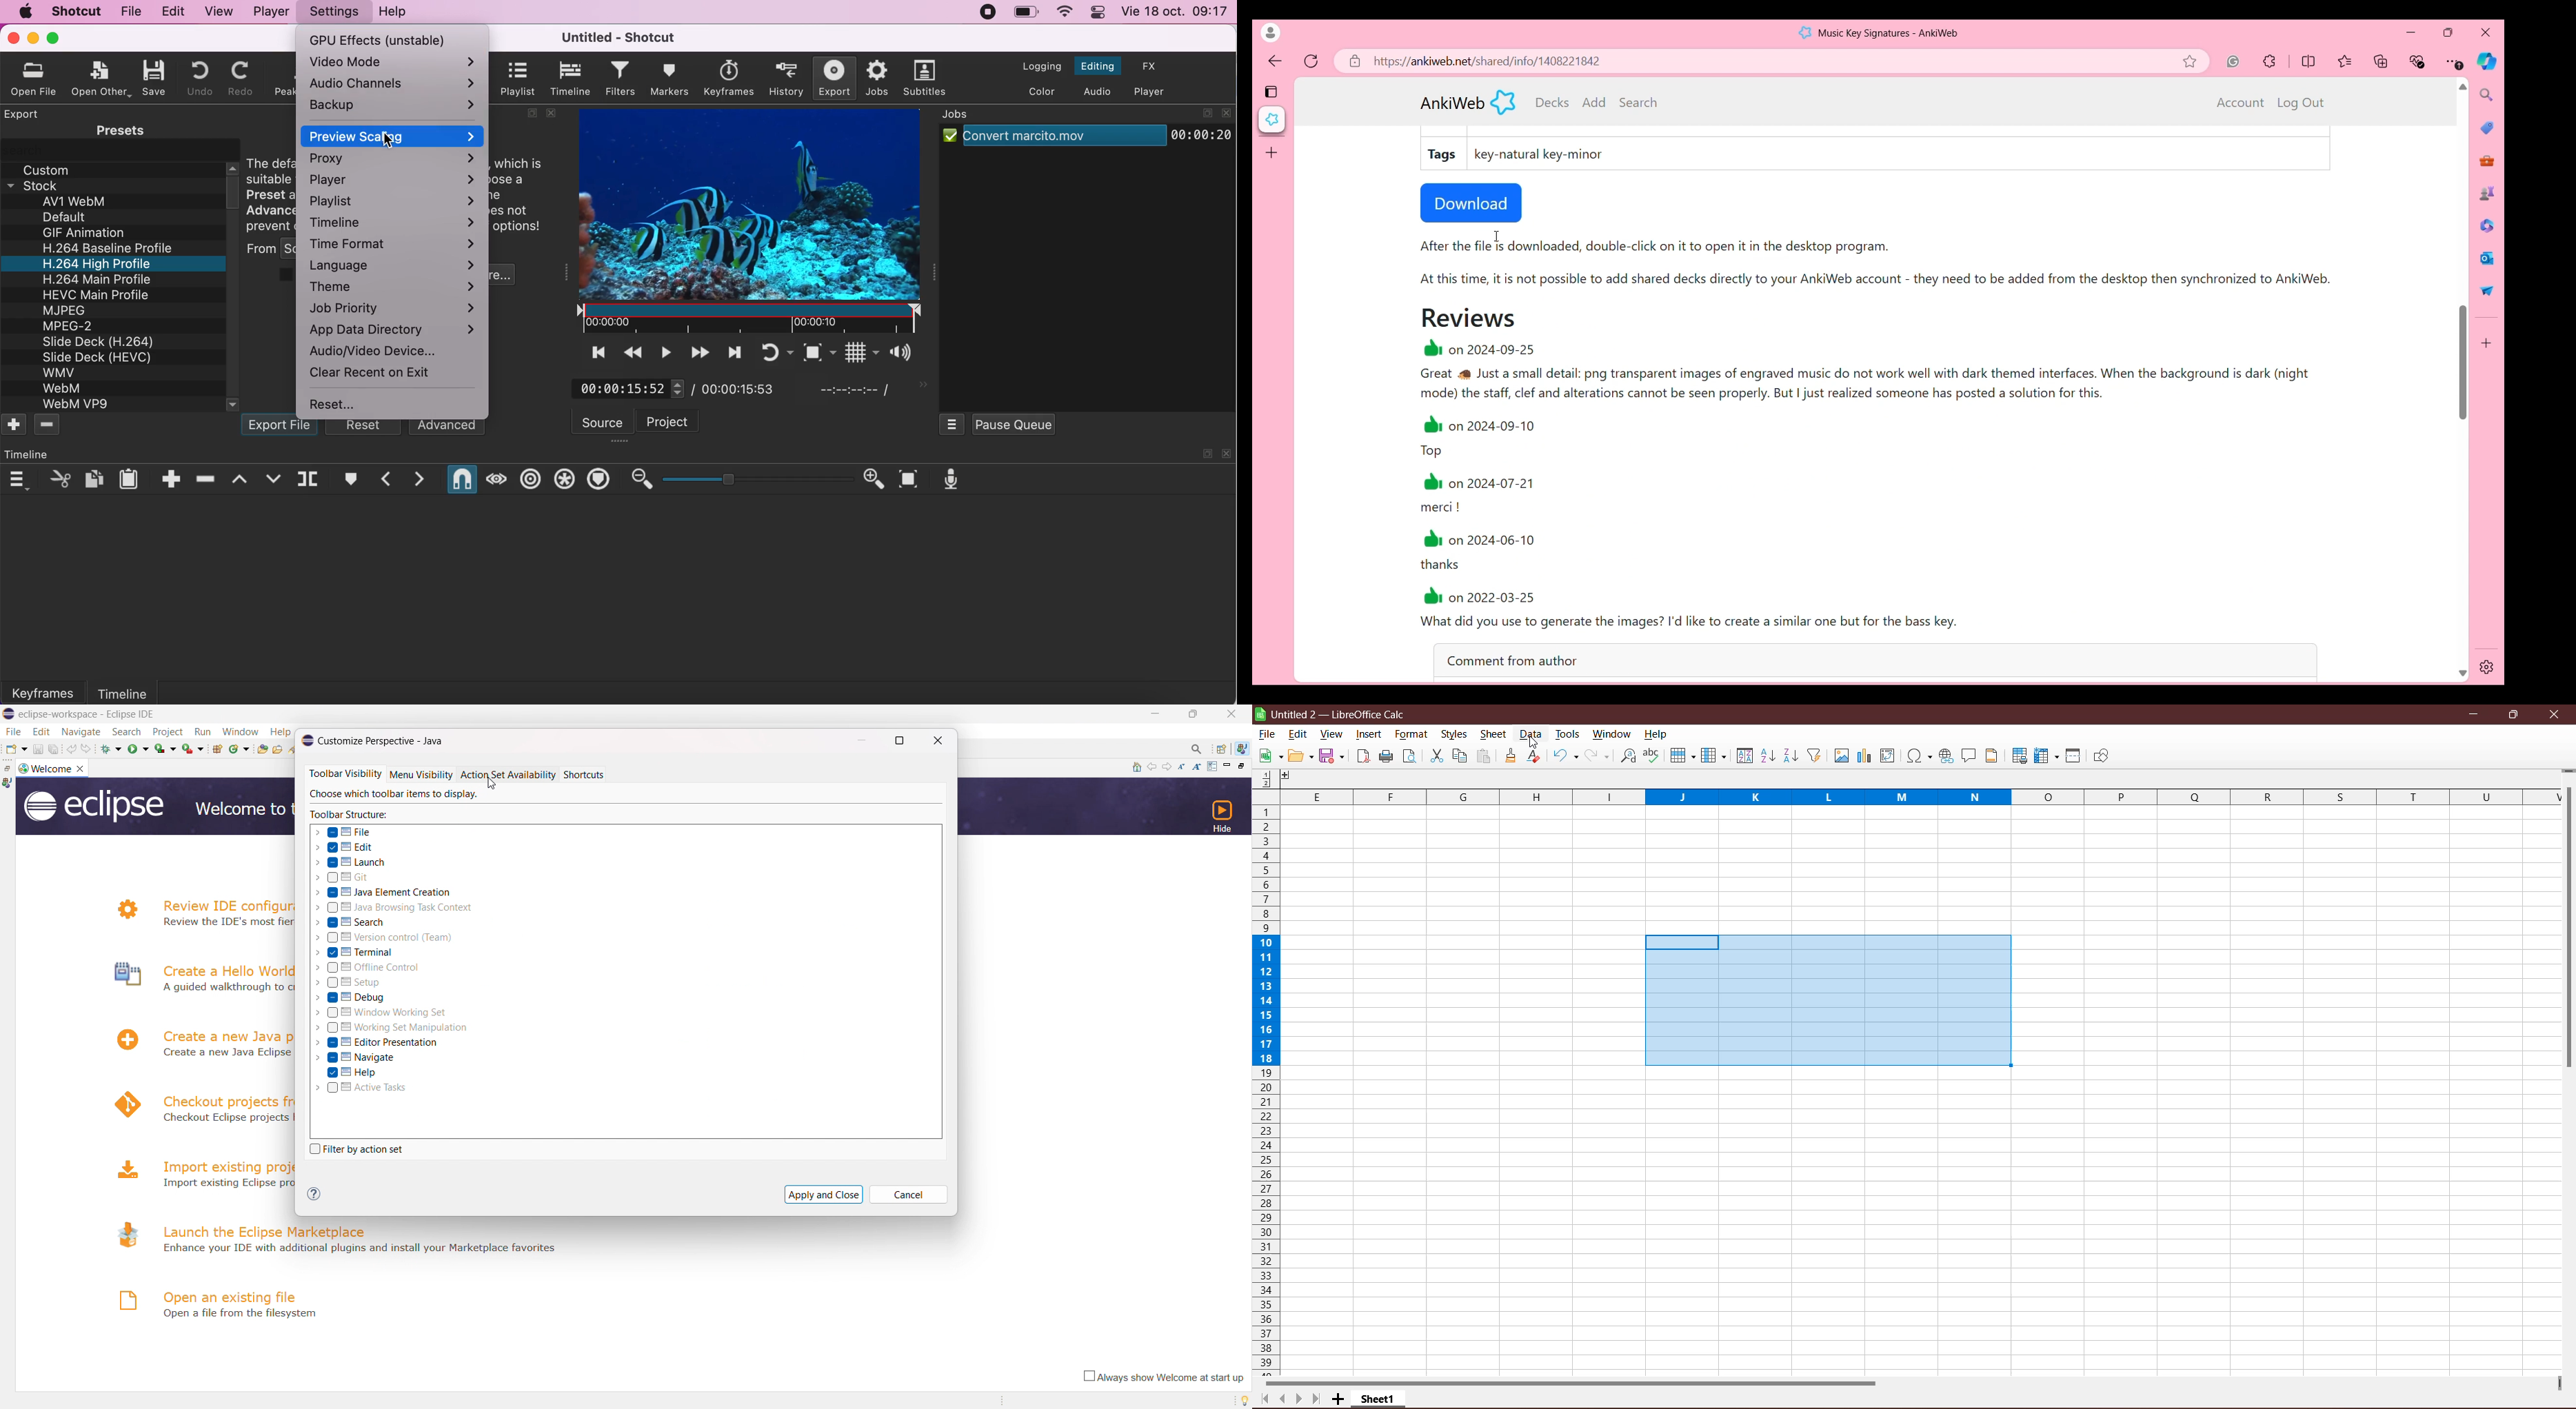  What do you see at coordinates (1280, 1399) in the screenshot?
I see `Scroll to previous page` at bounding box center [1280, 1399].